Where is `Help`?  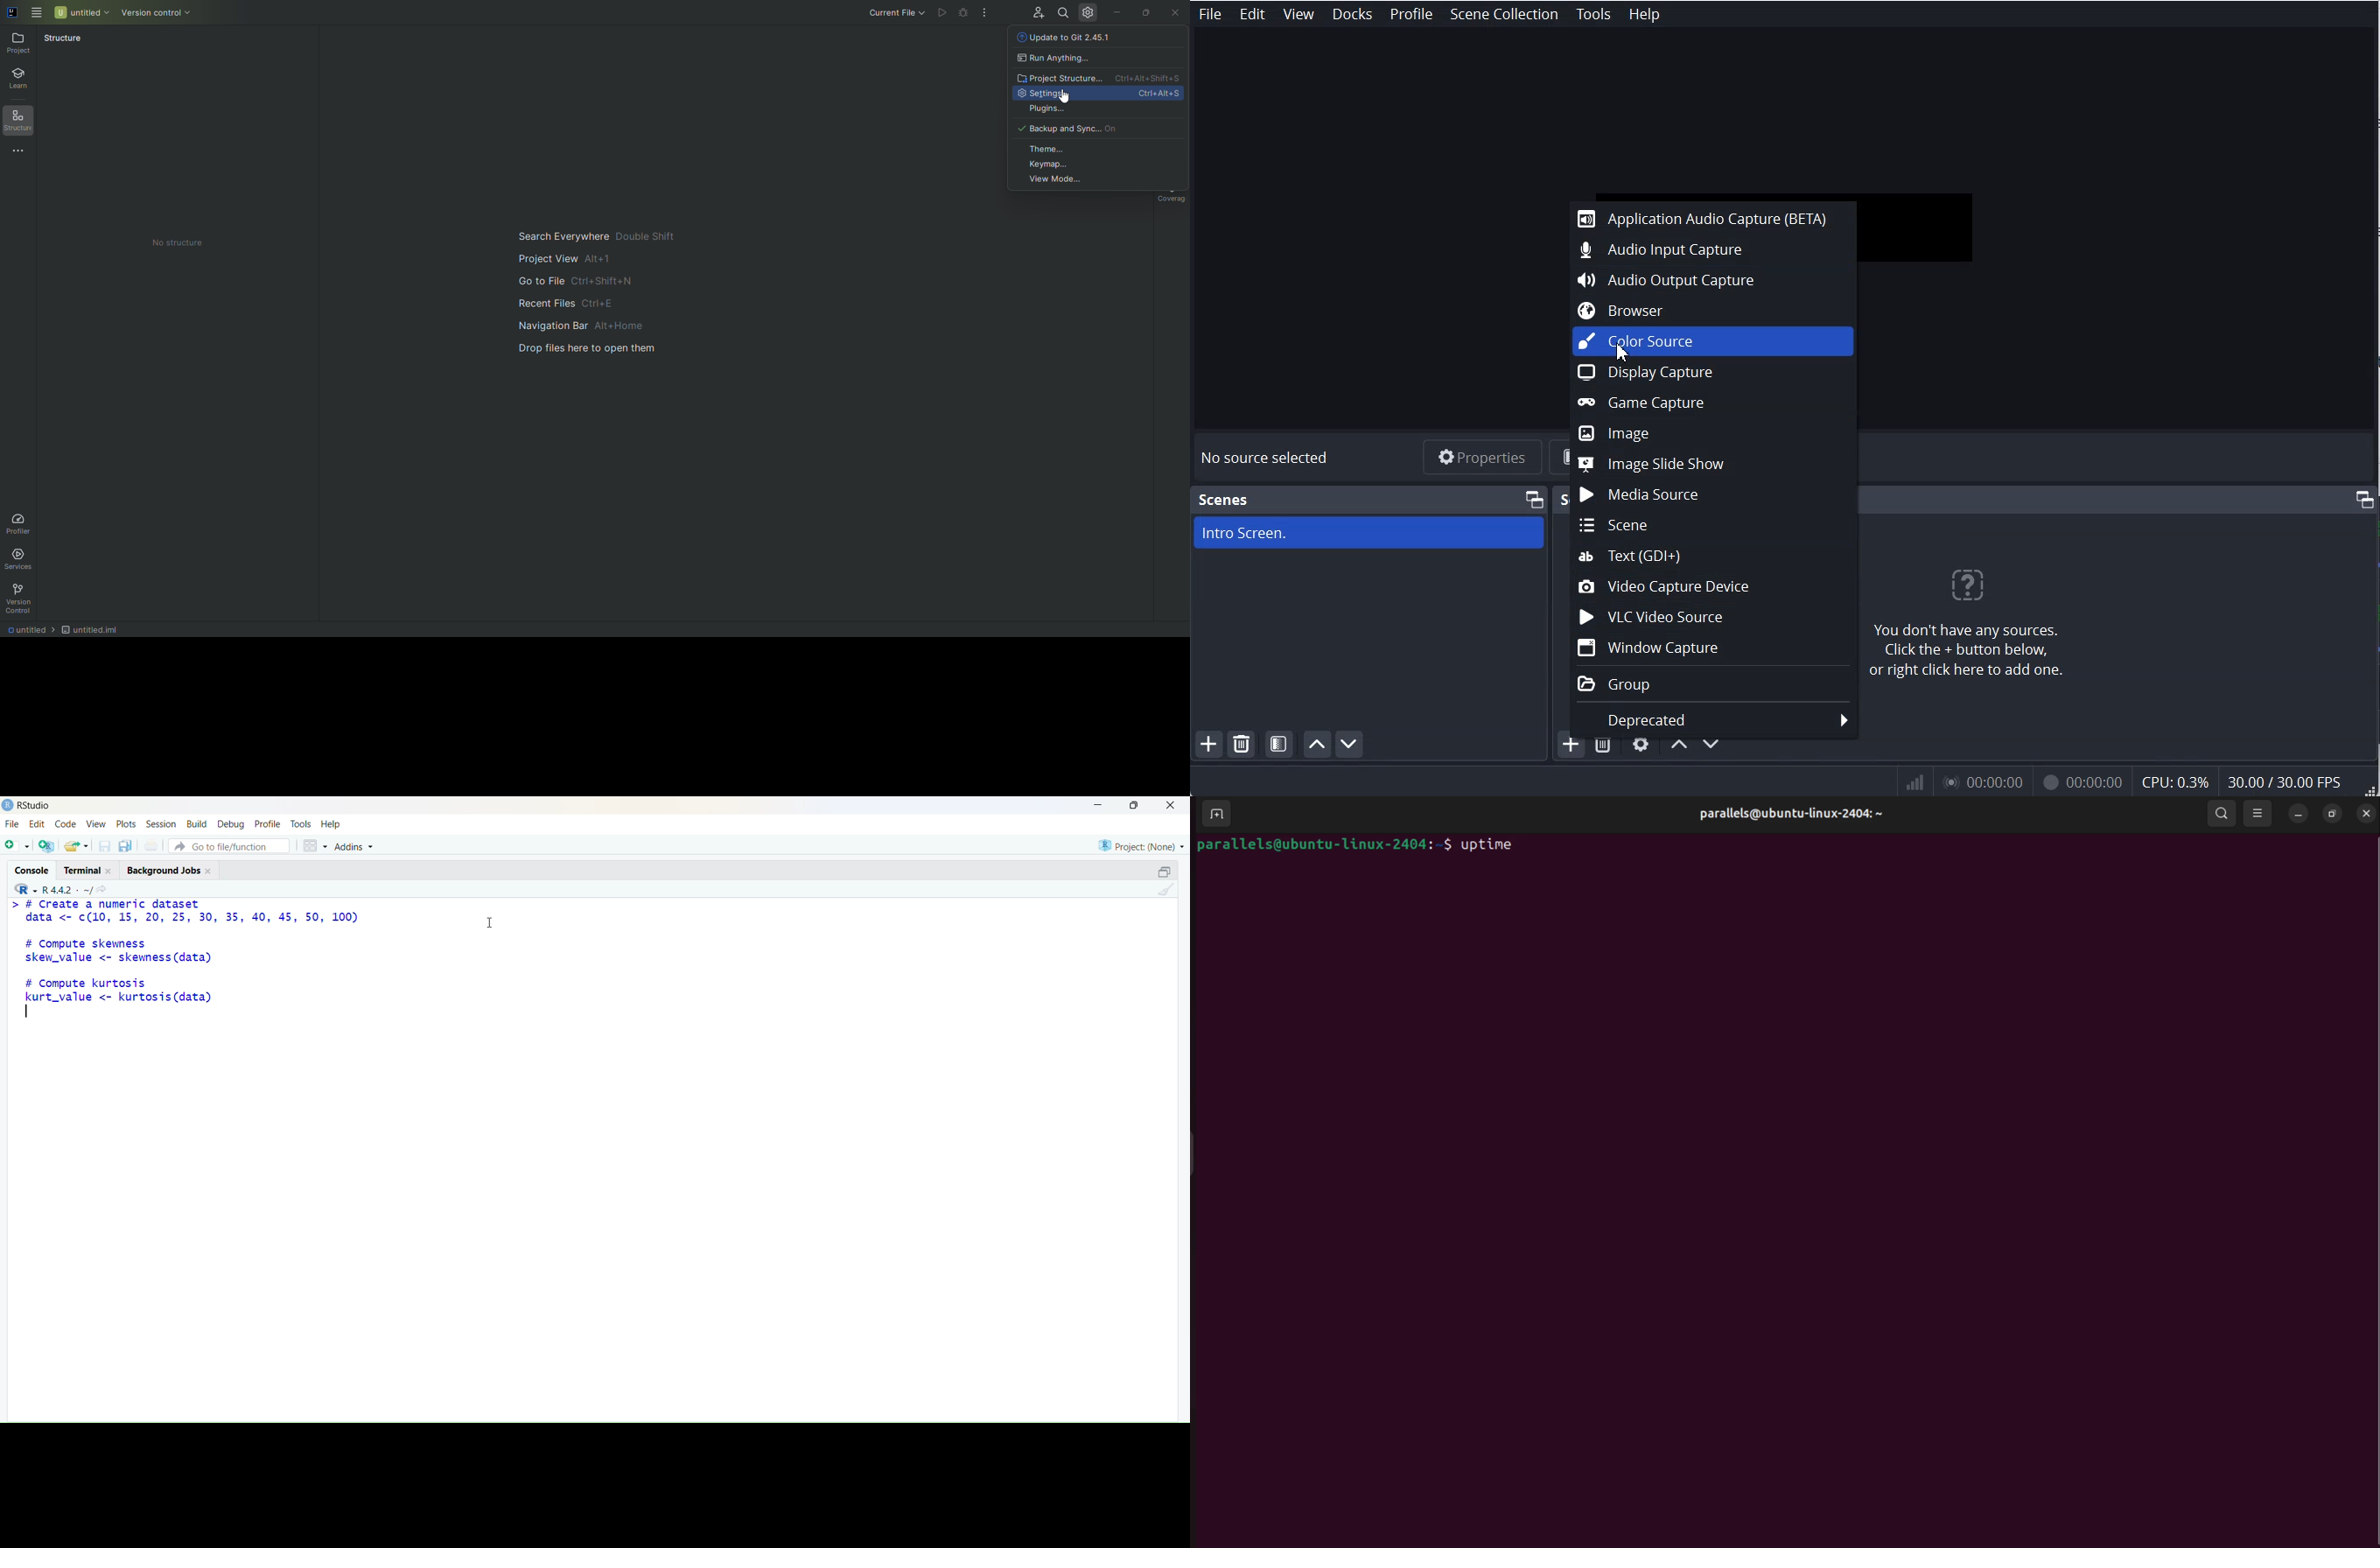 Help is located at coordinates (334, 823).